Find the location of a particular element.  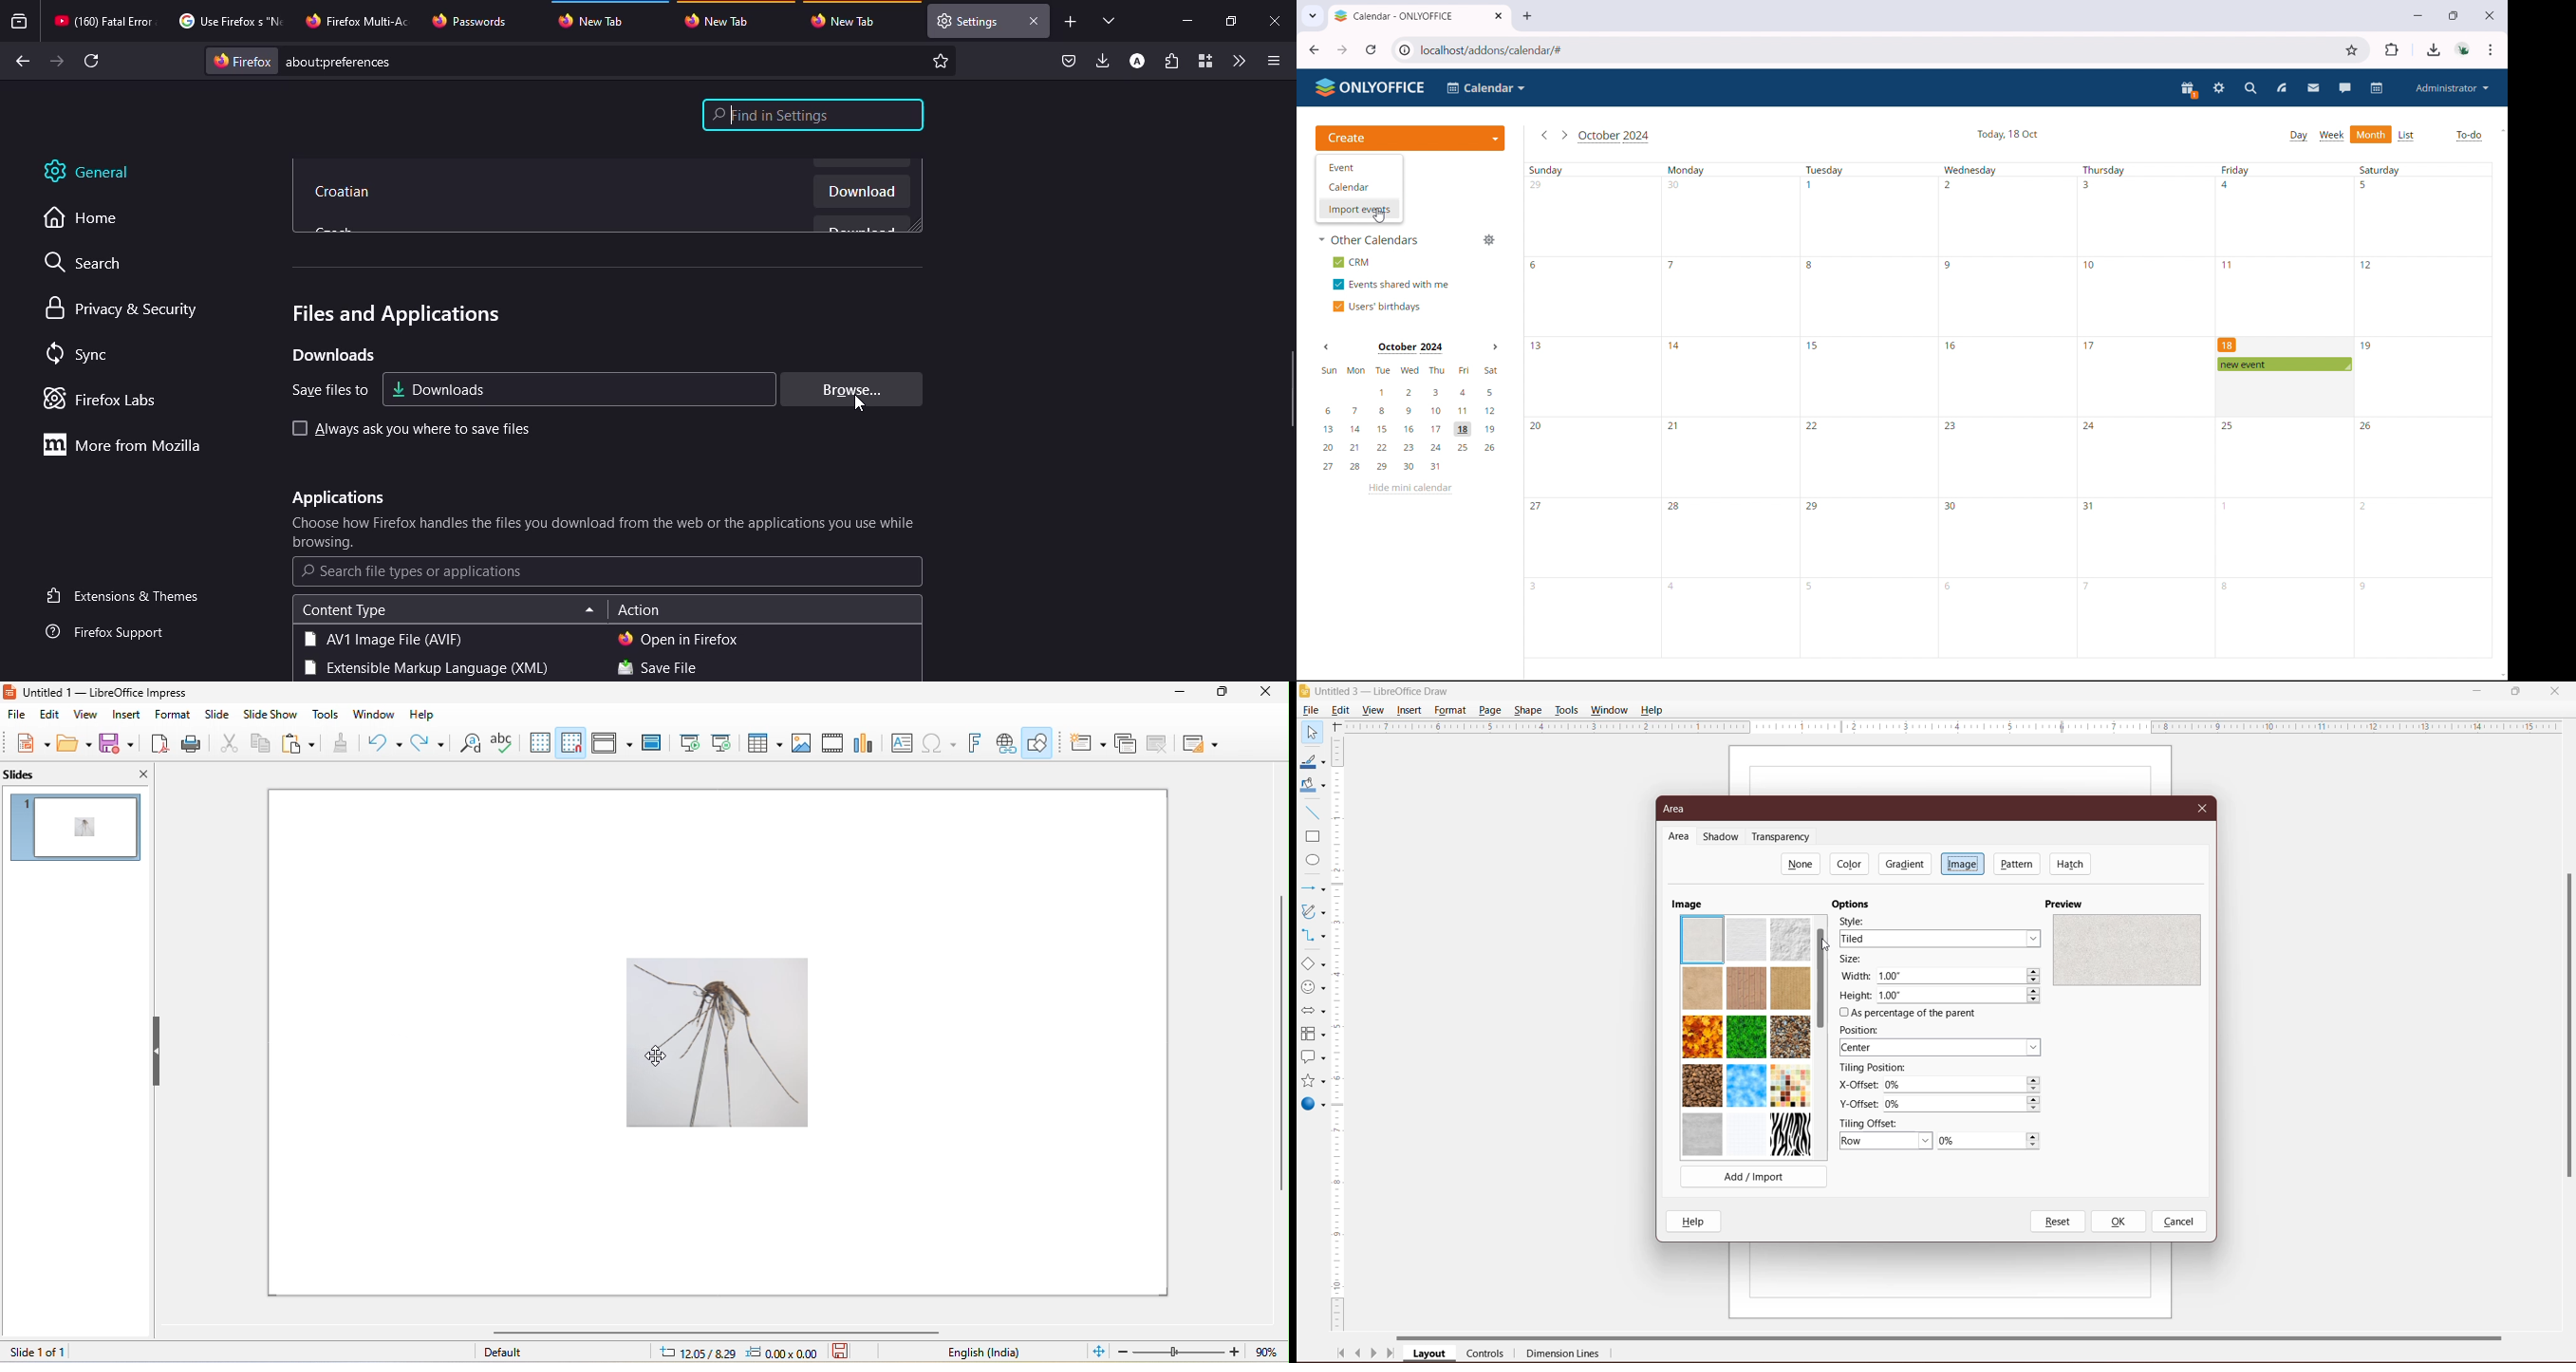

Help is located at coordinates (1697, 1221).